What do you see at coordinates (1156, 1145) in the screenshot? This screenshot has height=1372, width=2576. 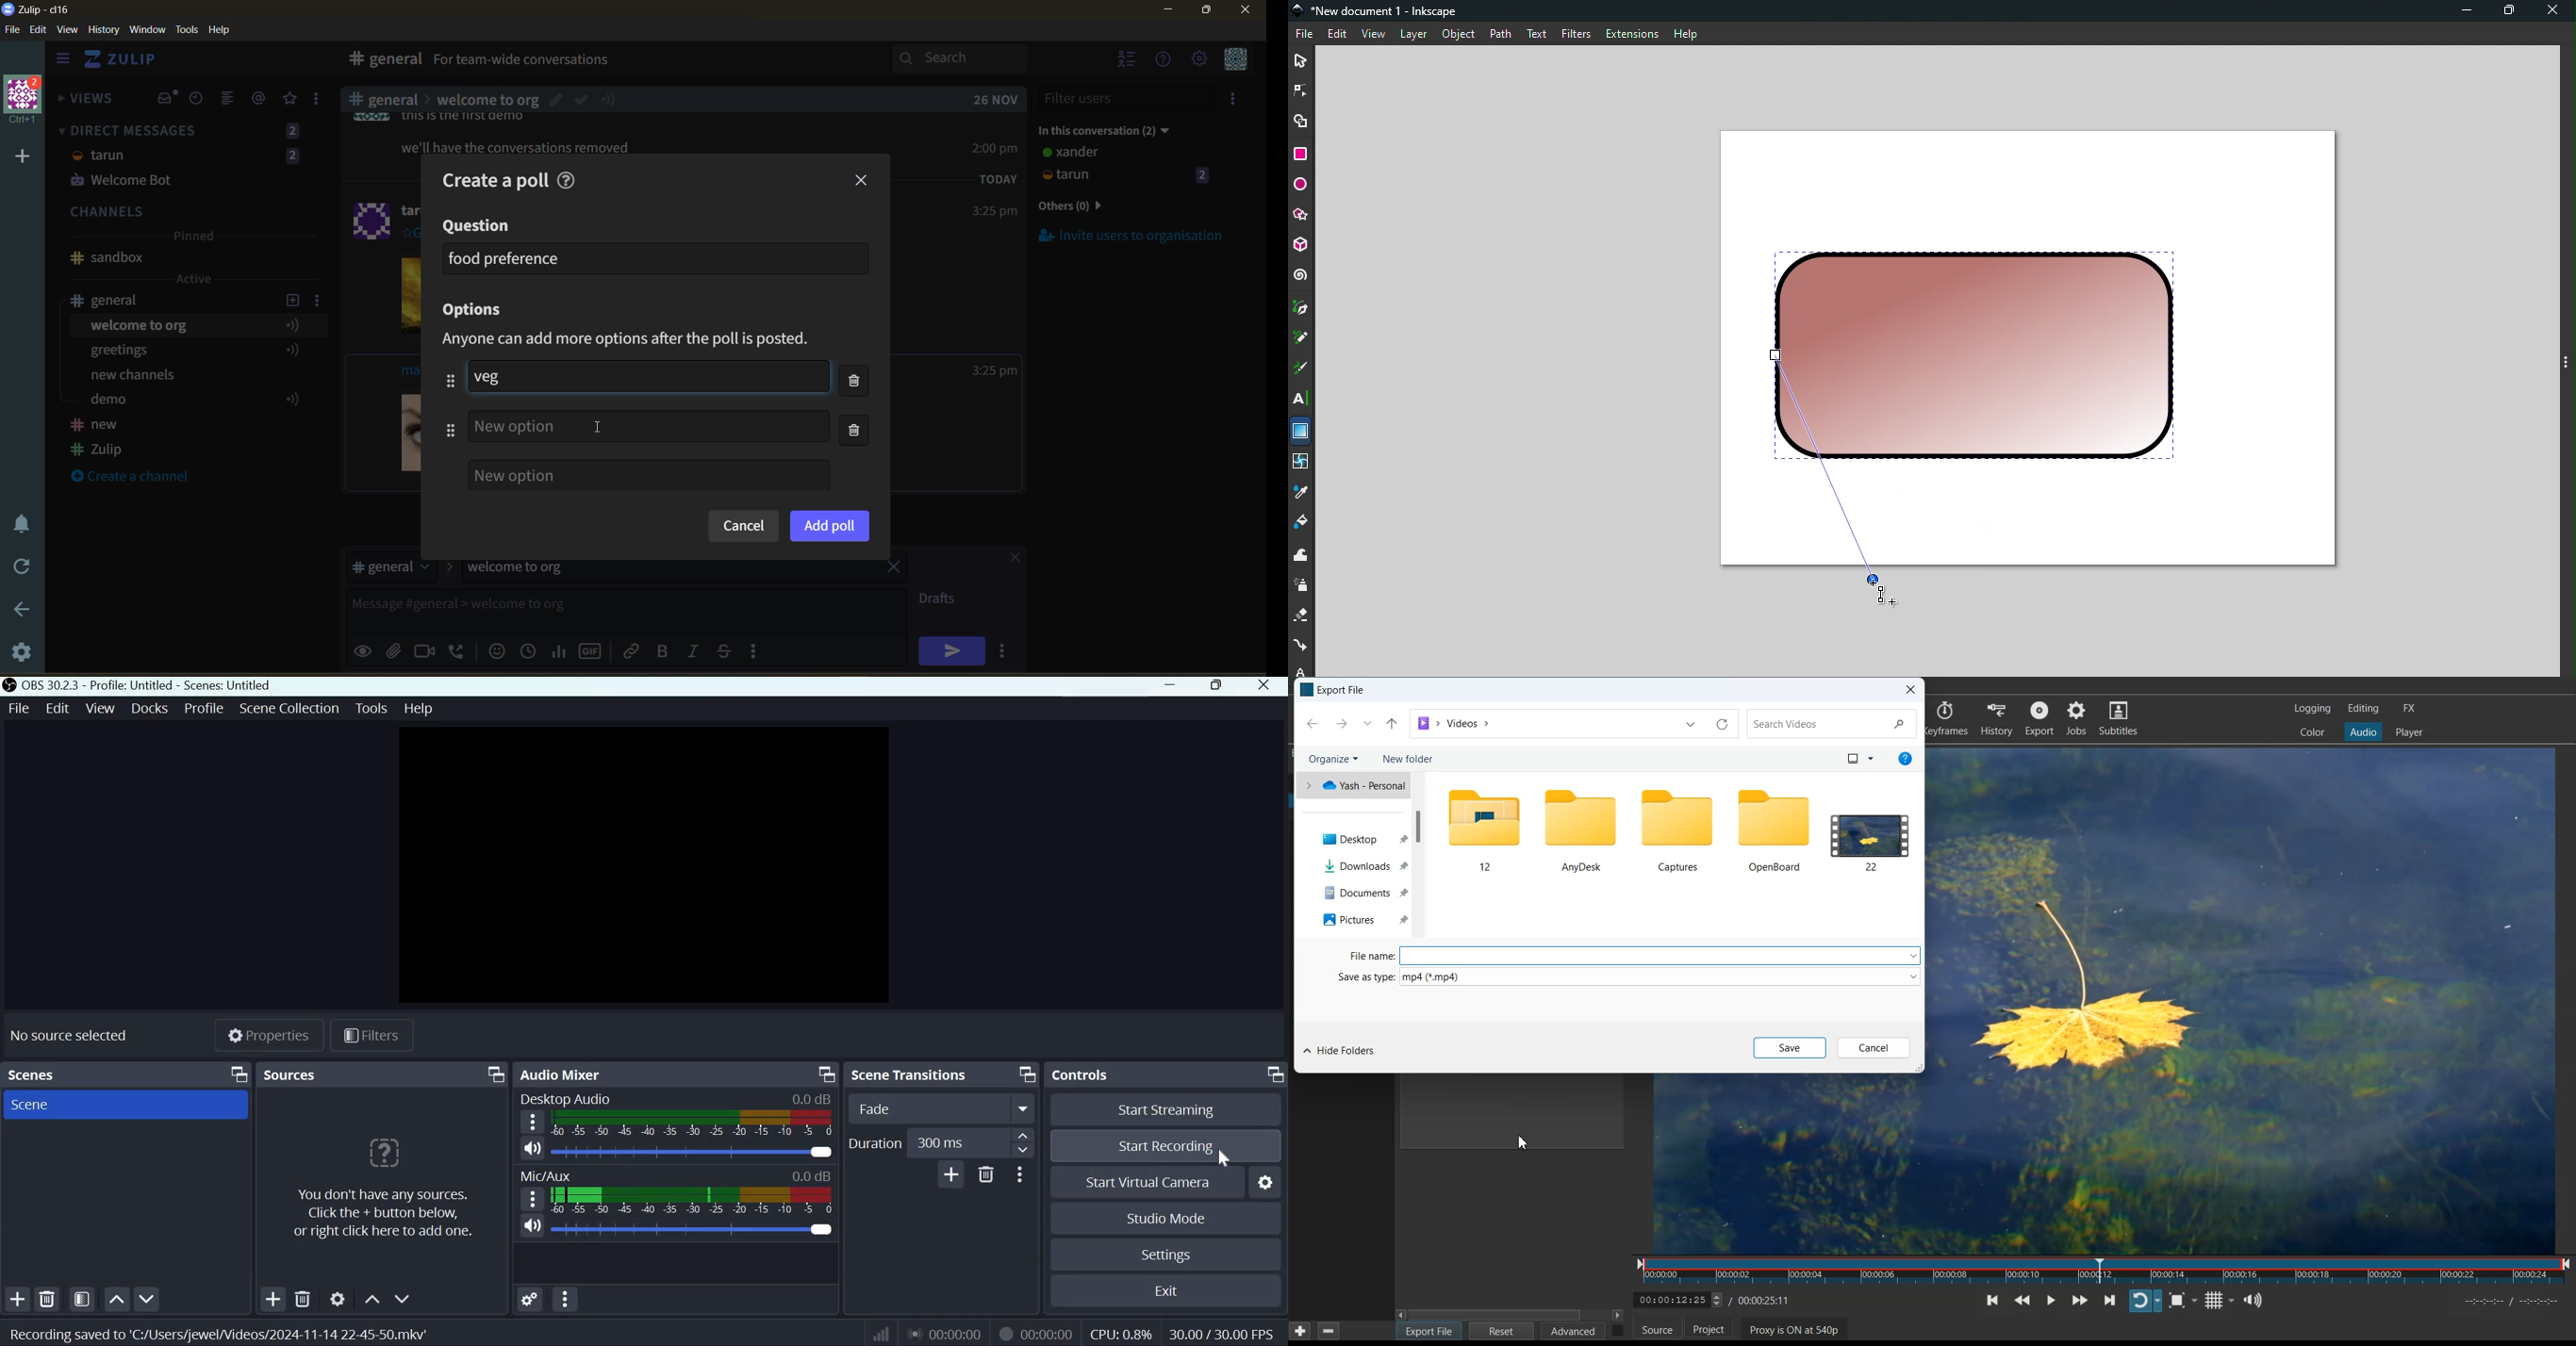 I see `Start Recording` at bounding box center [1156, 1145].